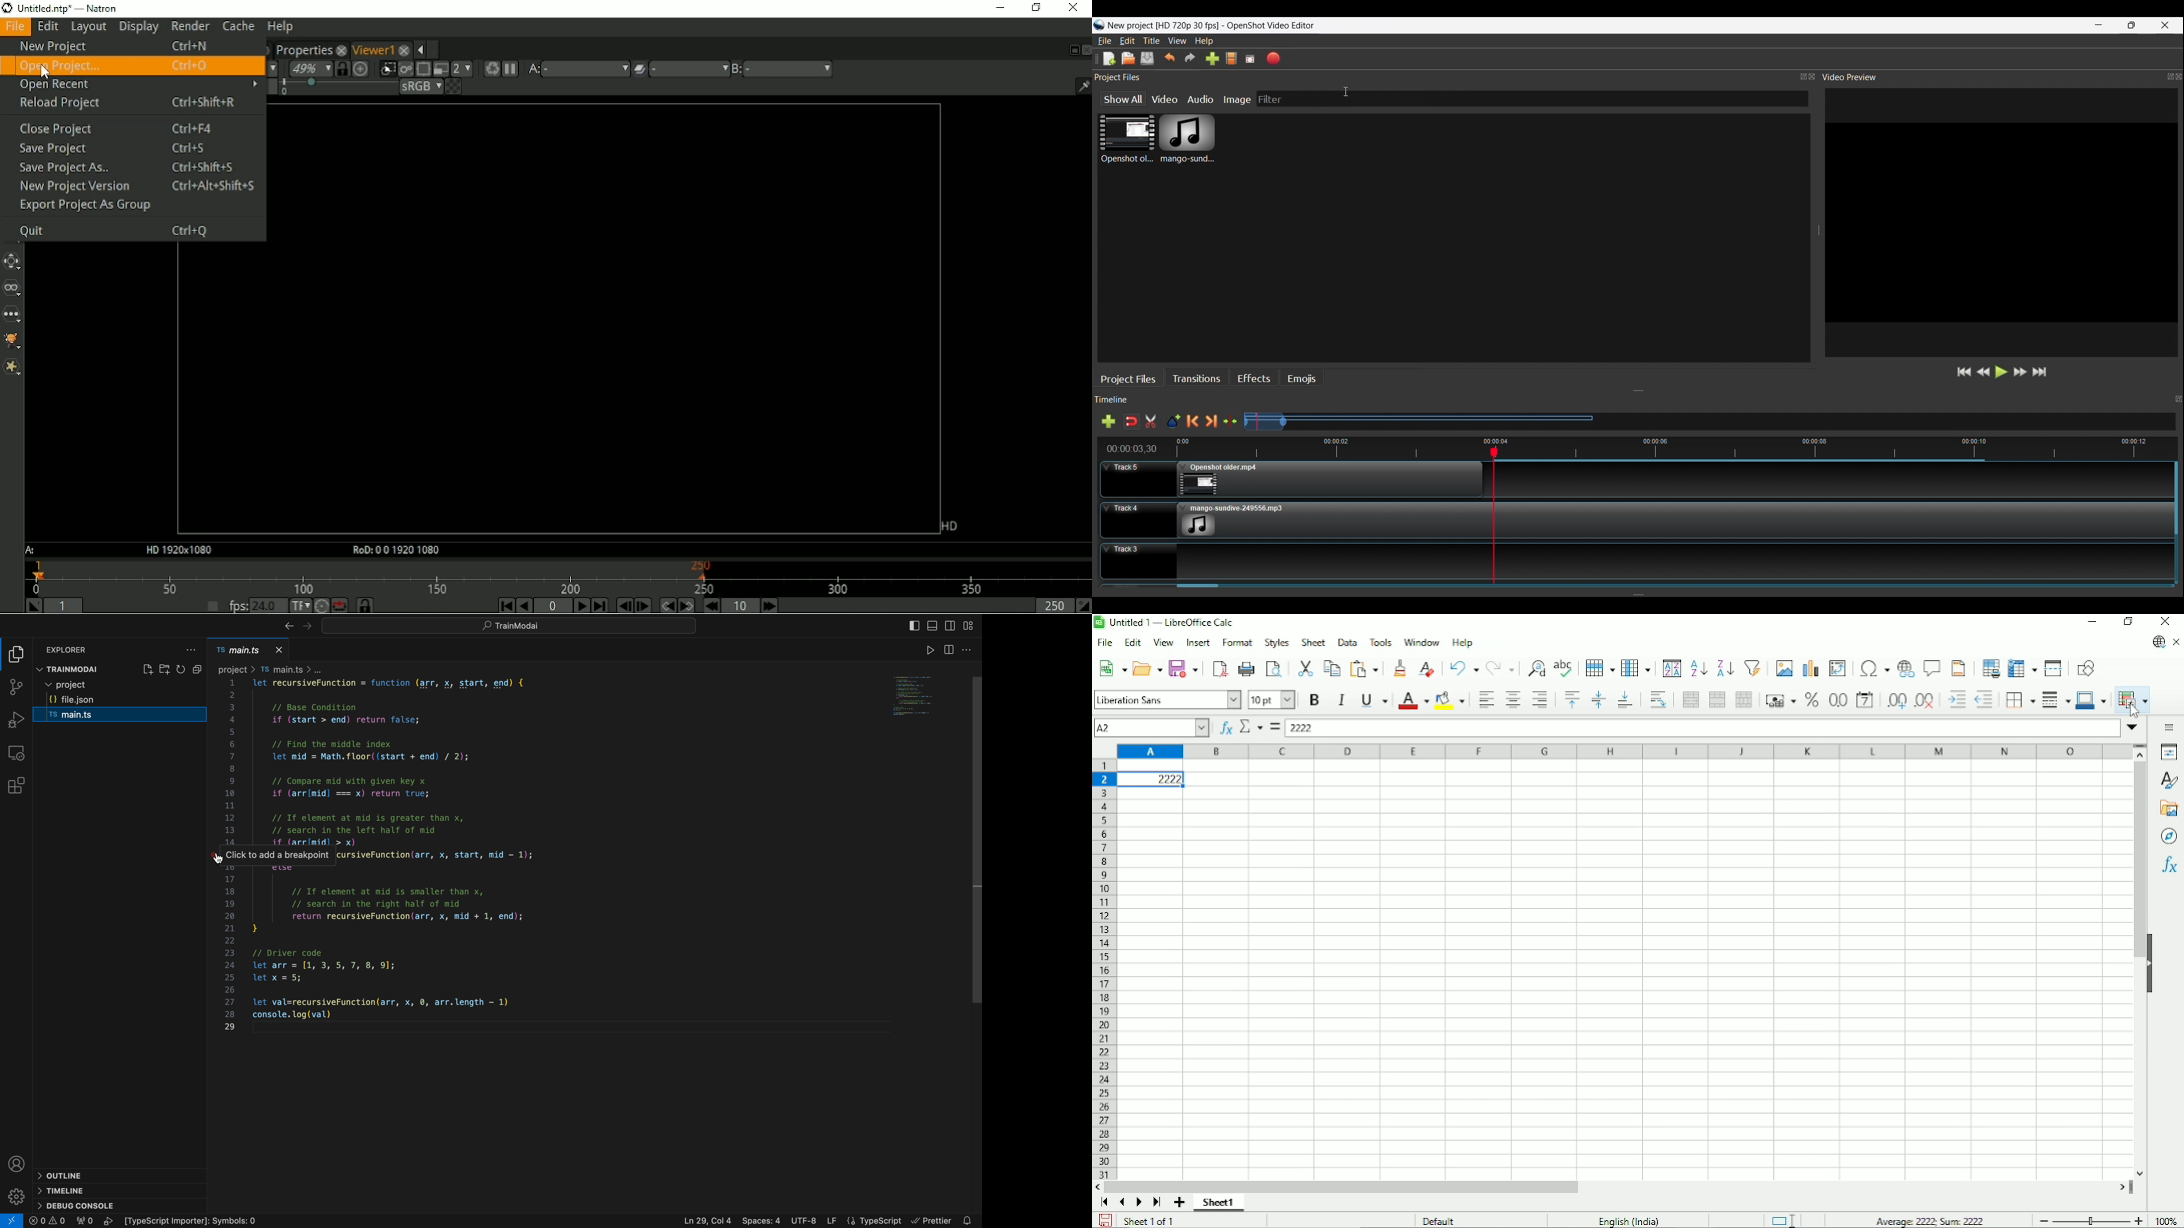  I want to click on Audio, so click(1201, 99).